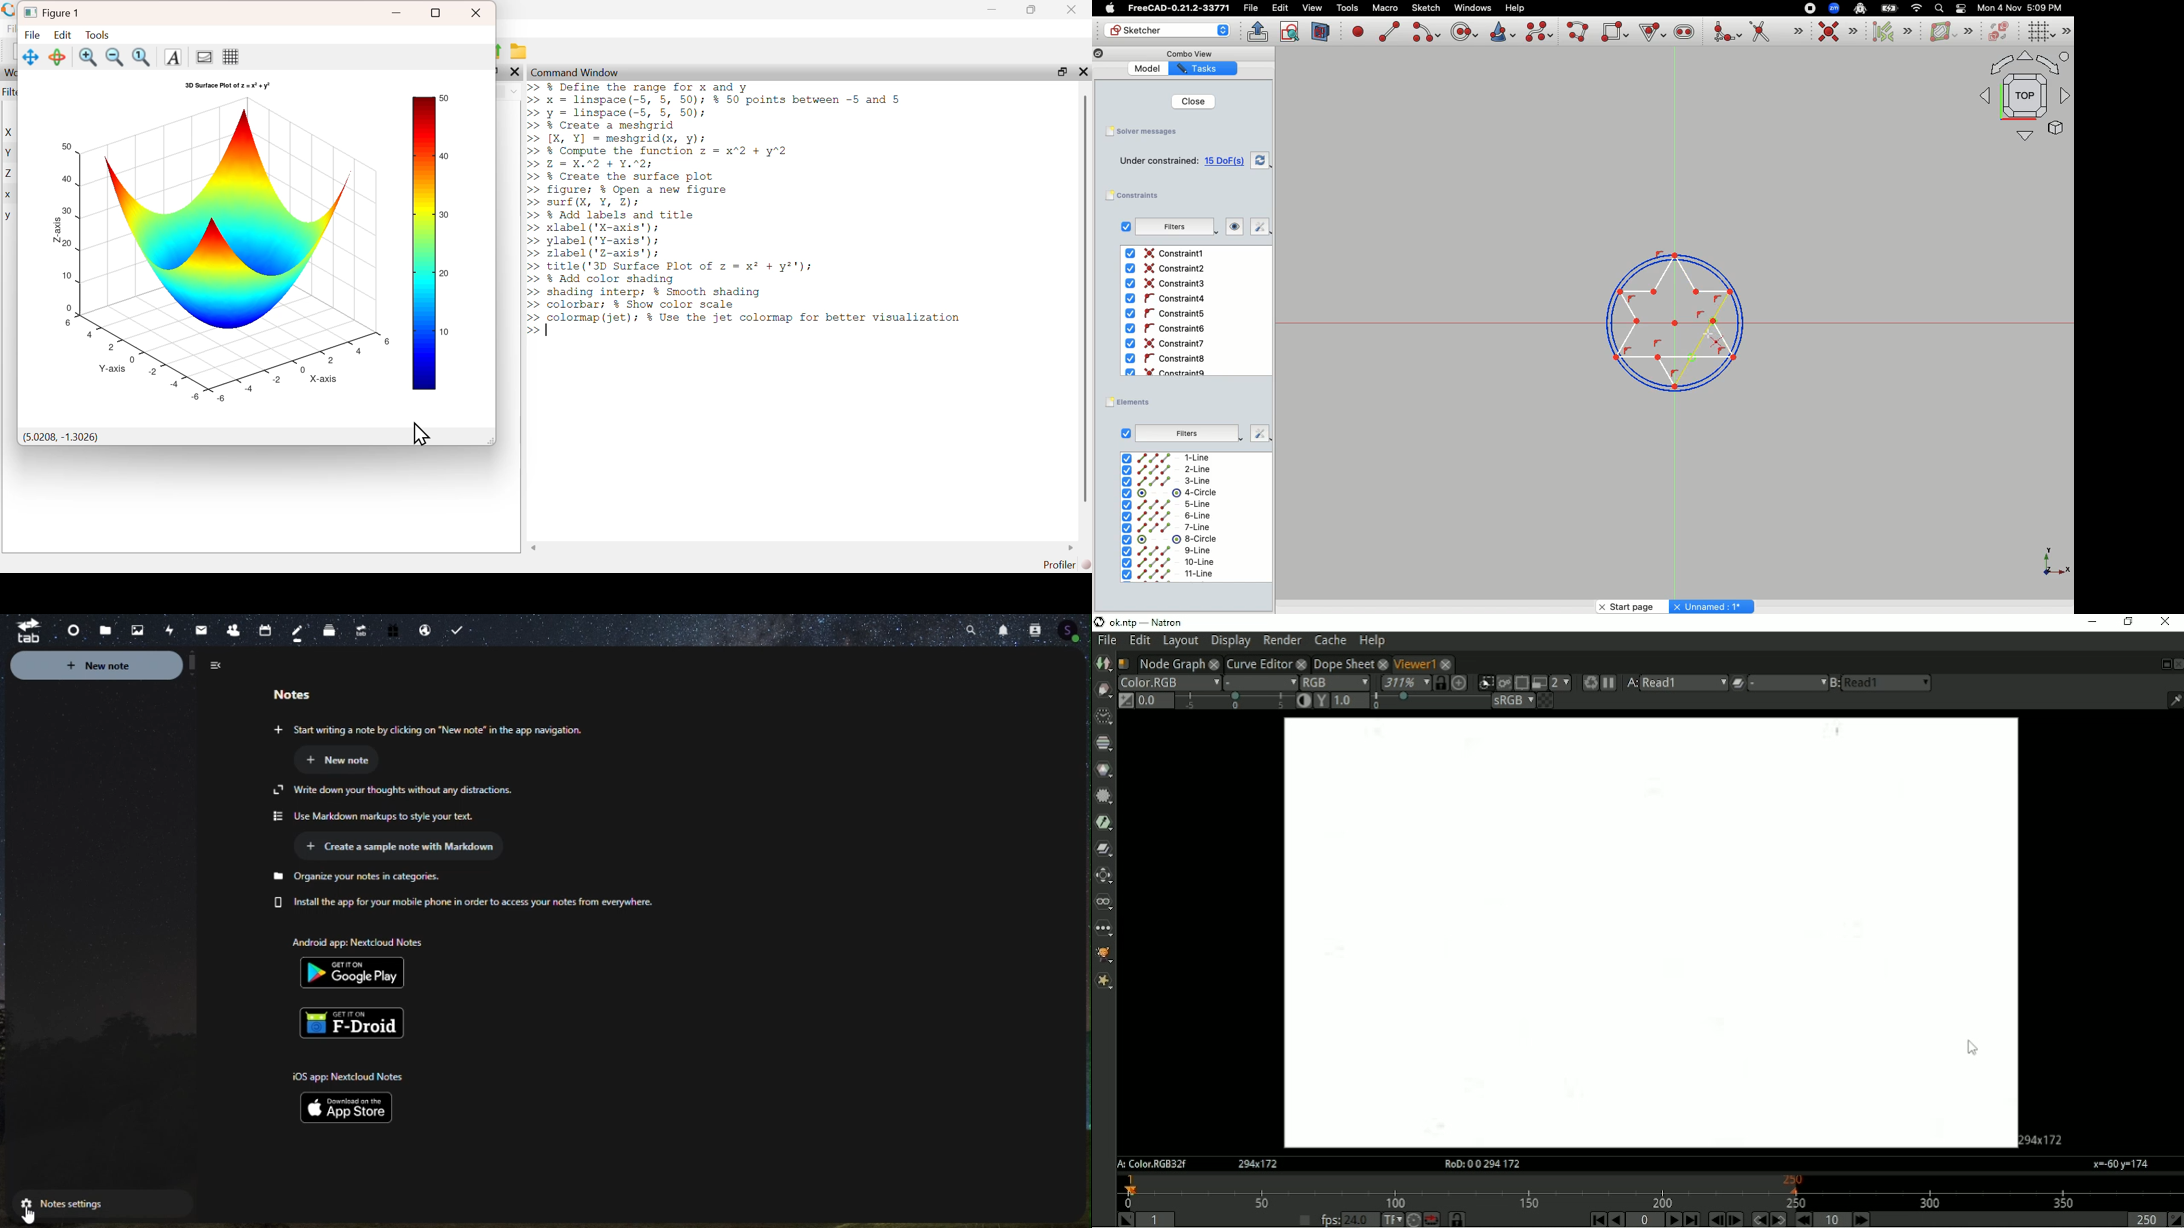 This screenshot has width=2184, height=1232. I want to click on deck, so click(329, 628).